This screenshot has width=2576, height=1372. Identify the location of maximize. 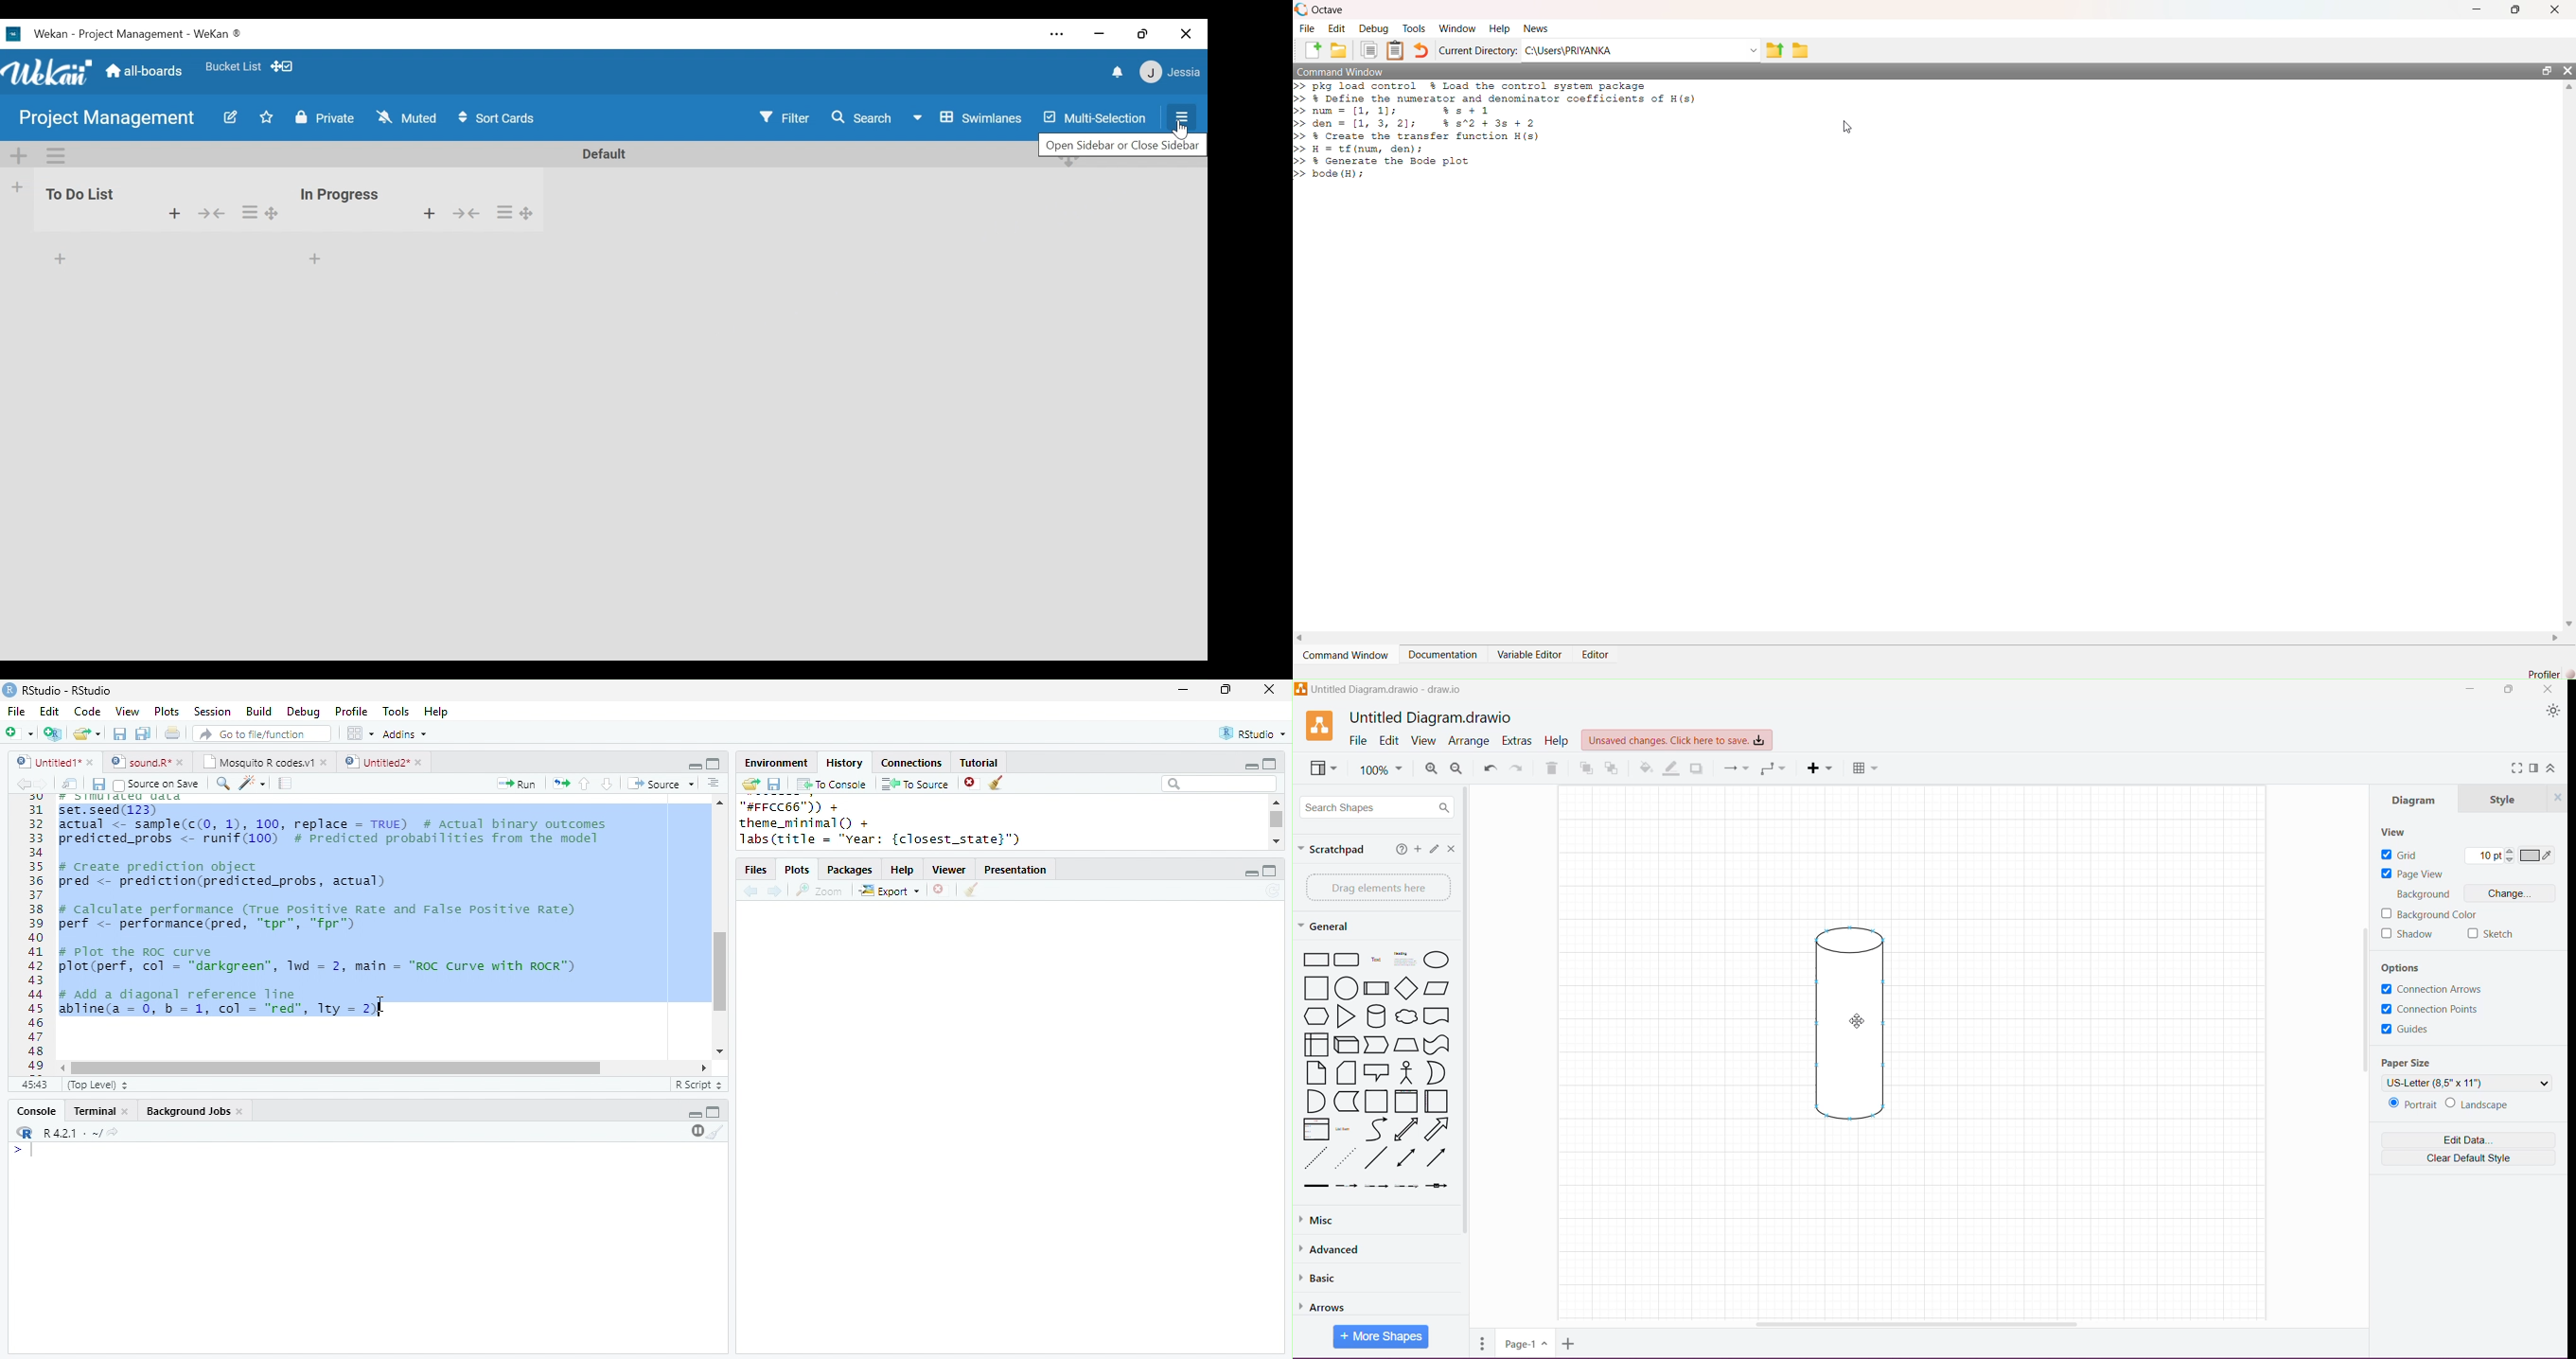
(714, 1111).